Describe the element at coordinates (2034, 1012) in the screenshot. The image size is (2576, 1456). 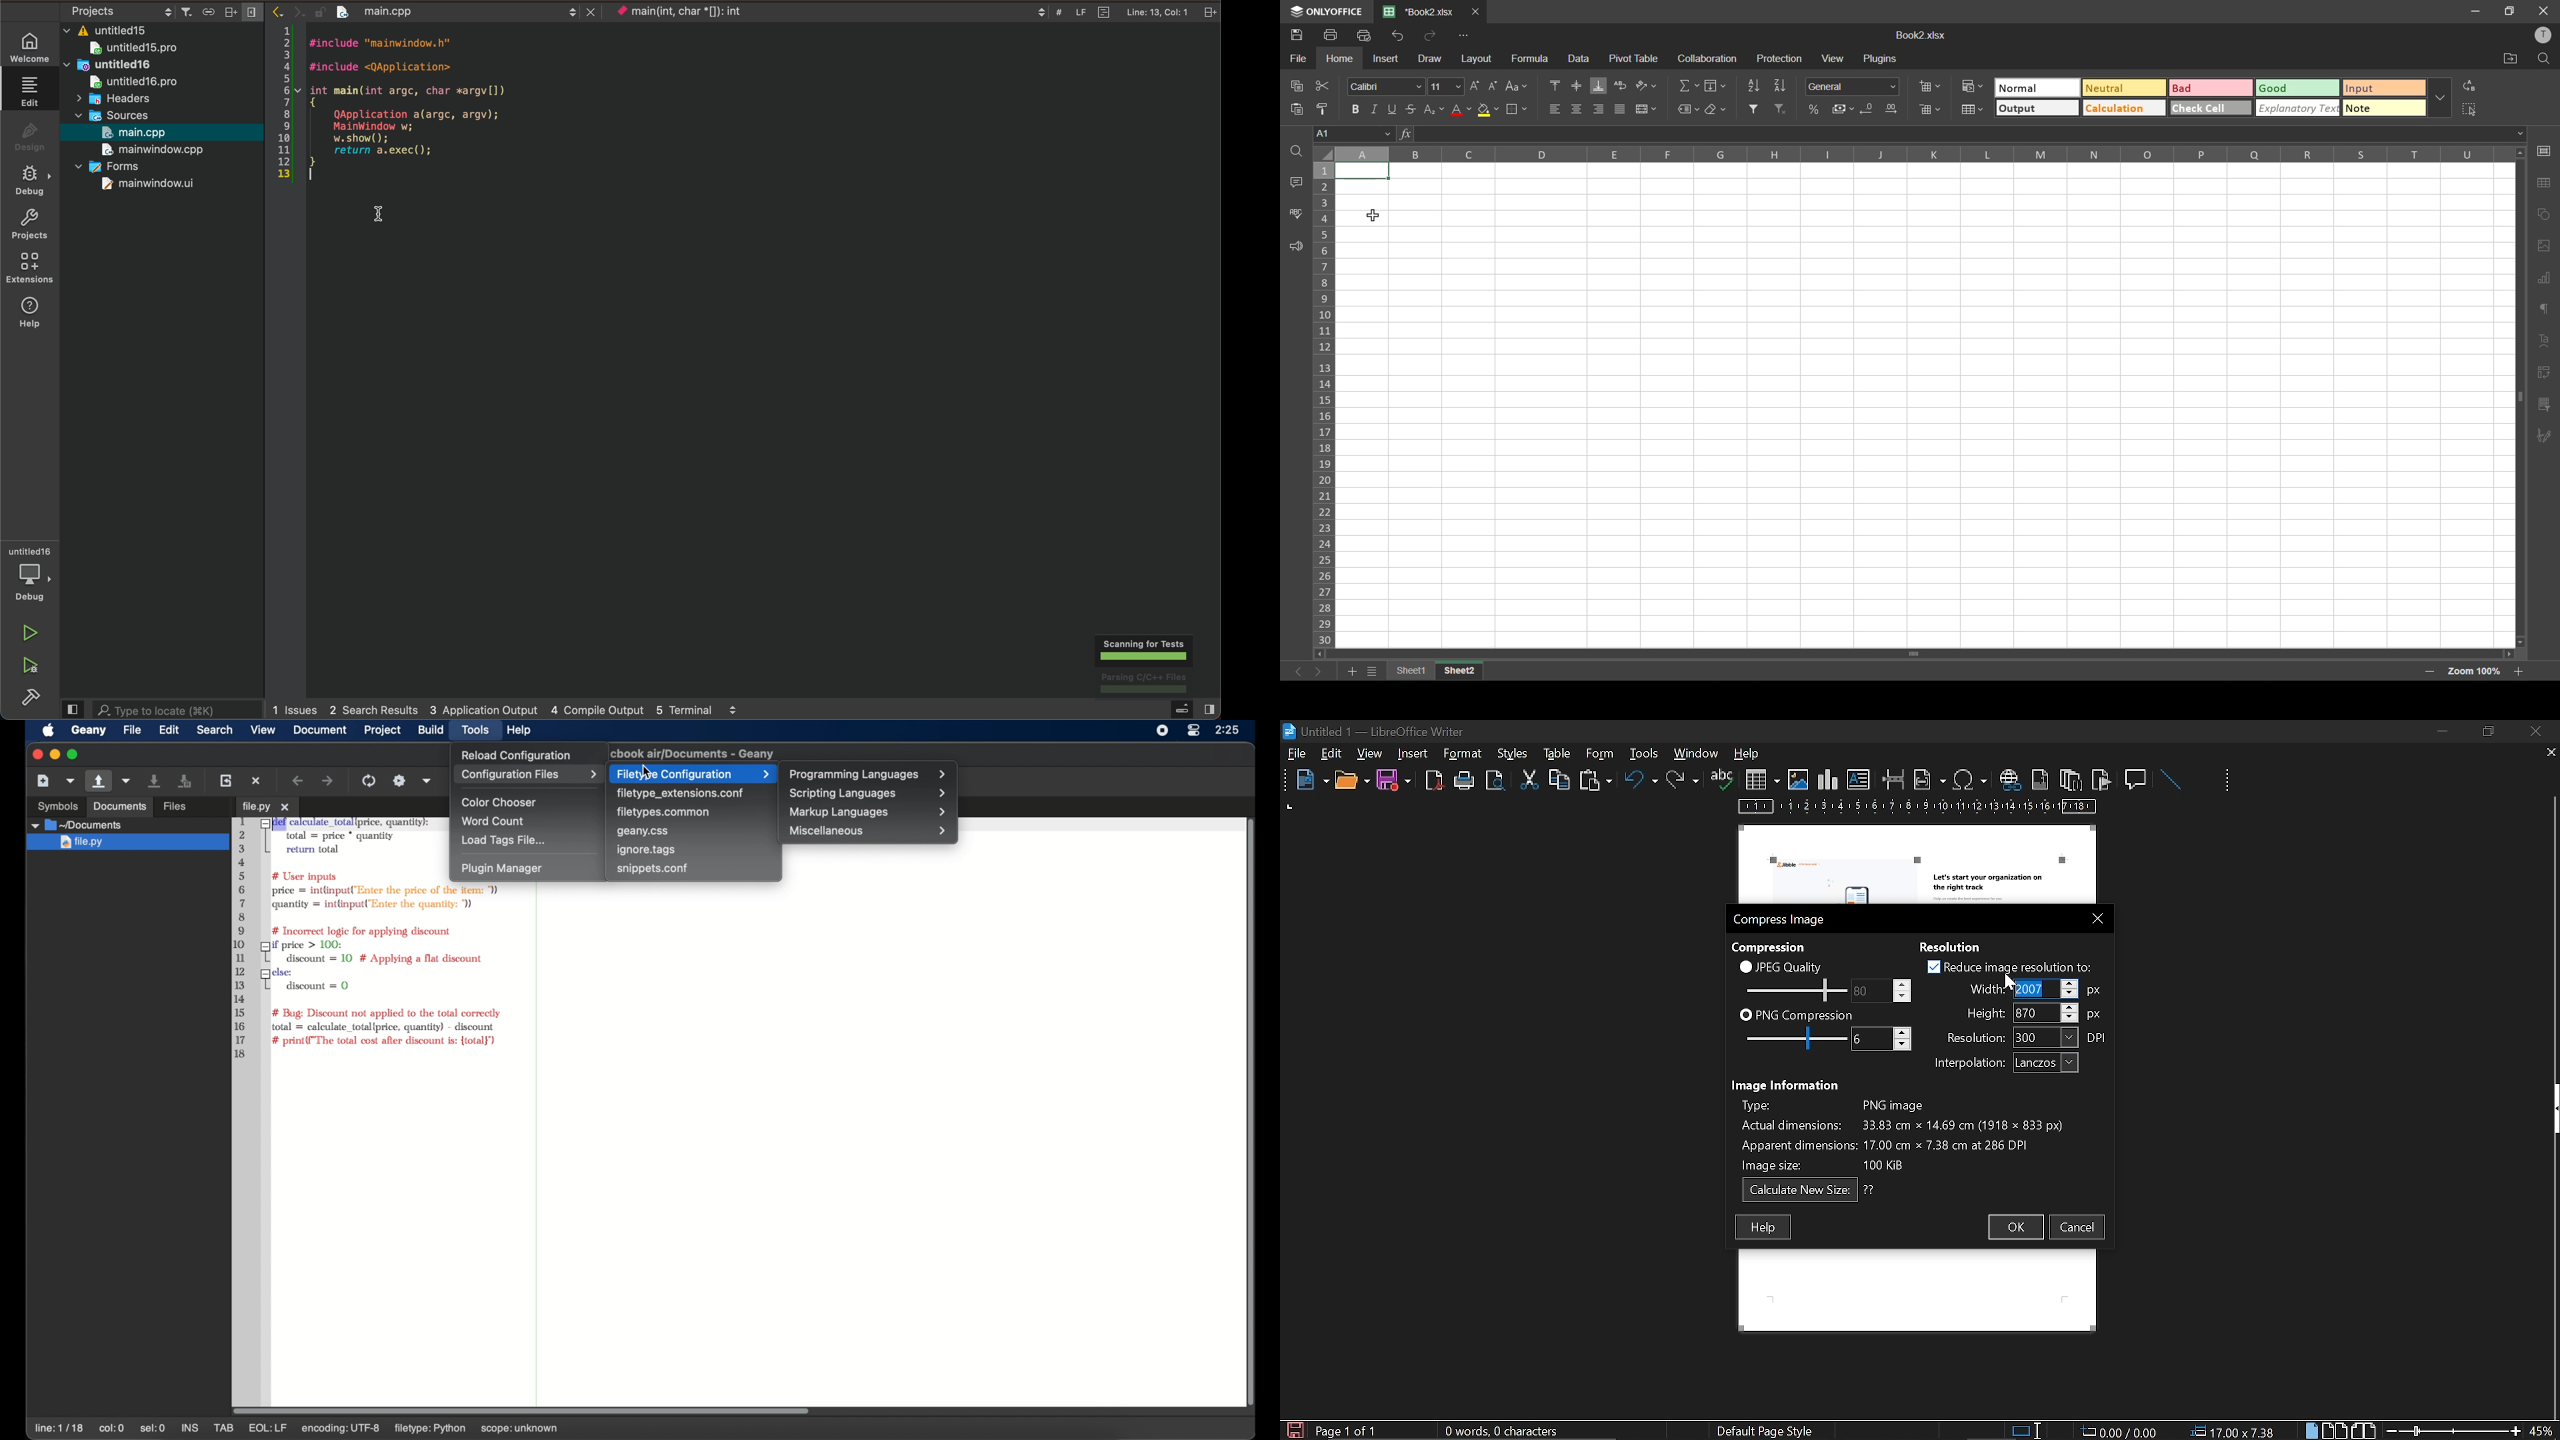
I see `height` at that location.